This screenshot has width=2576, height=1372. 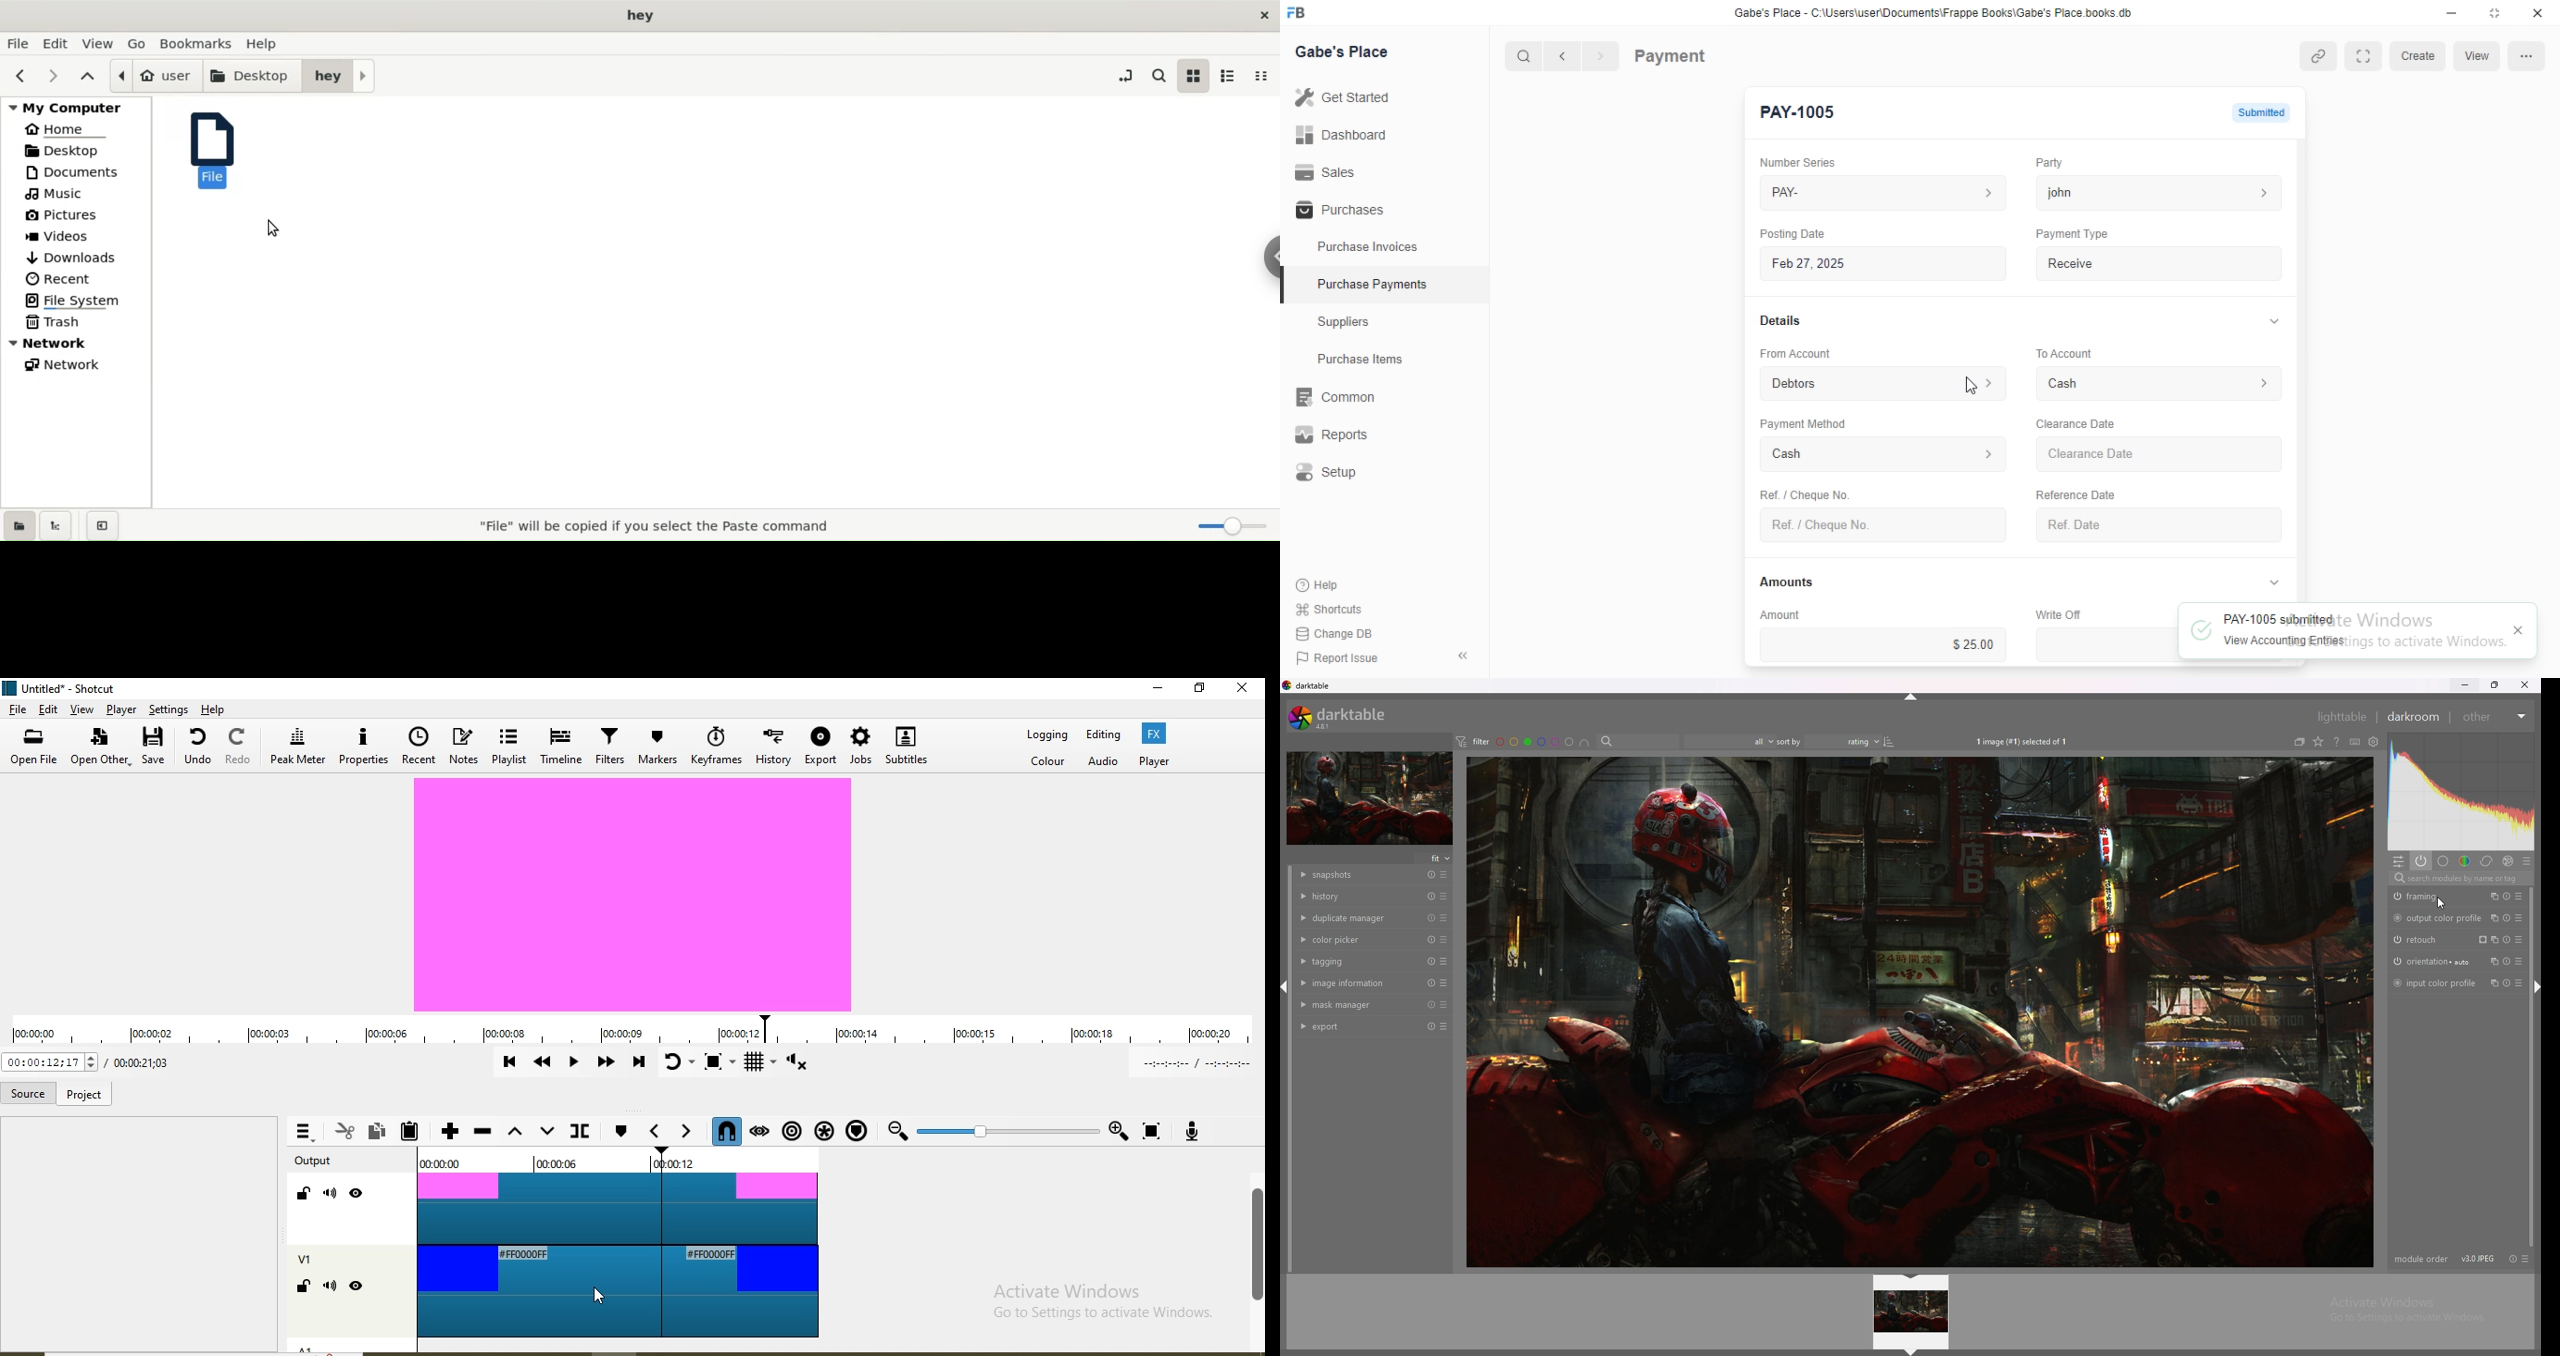 I want to click on Change DB, so click(x=1332, y=632).